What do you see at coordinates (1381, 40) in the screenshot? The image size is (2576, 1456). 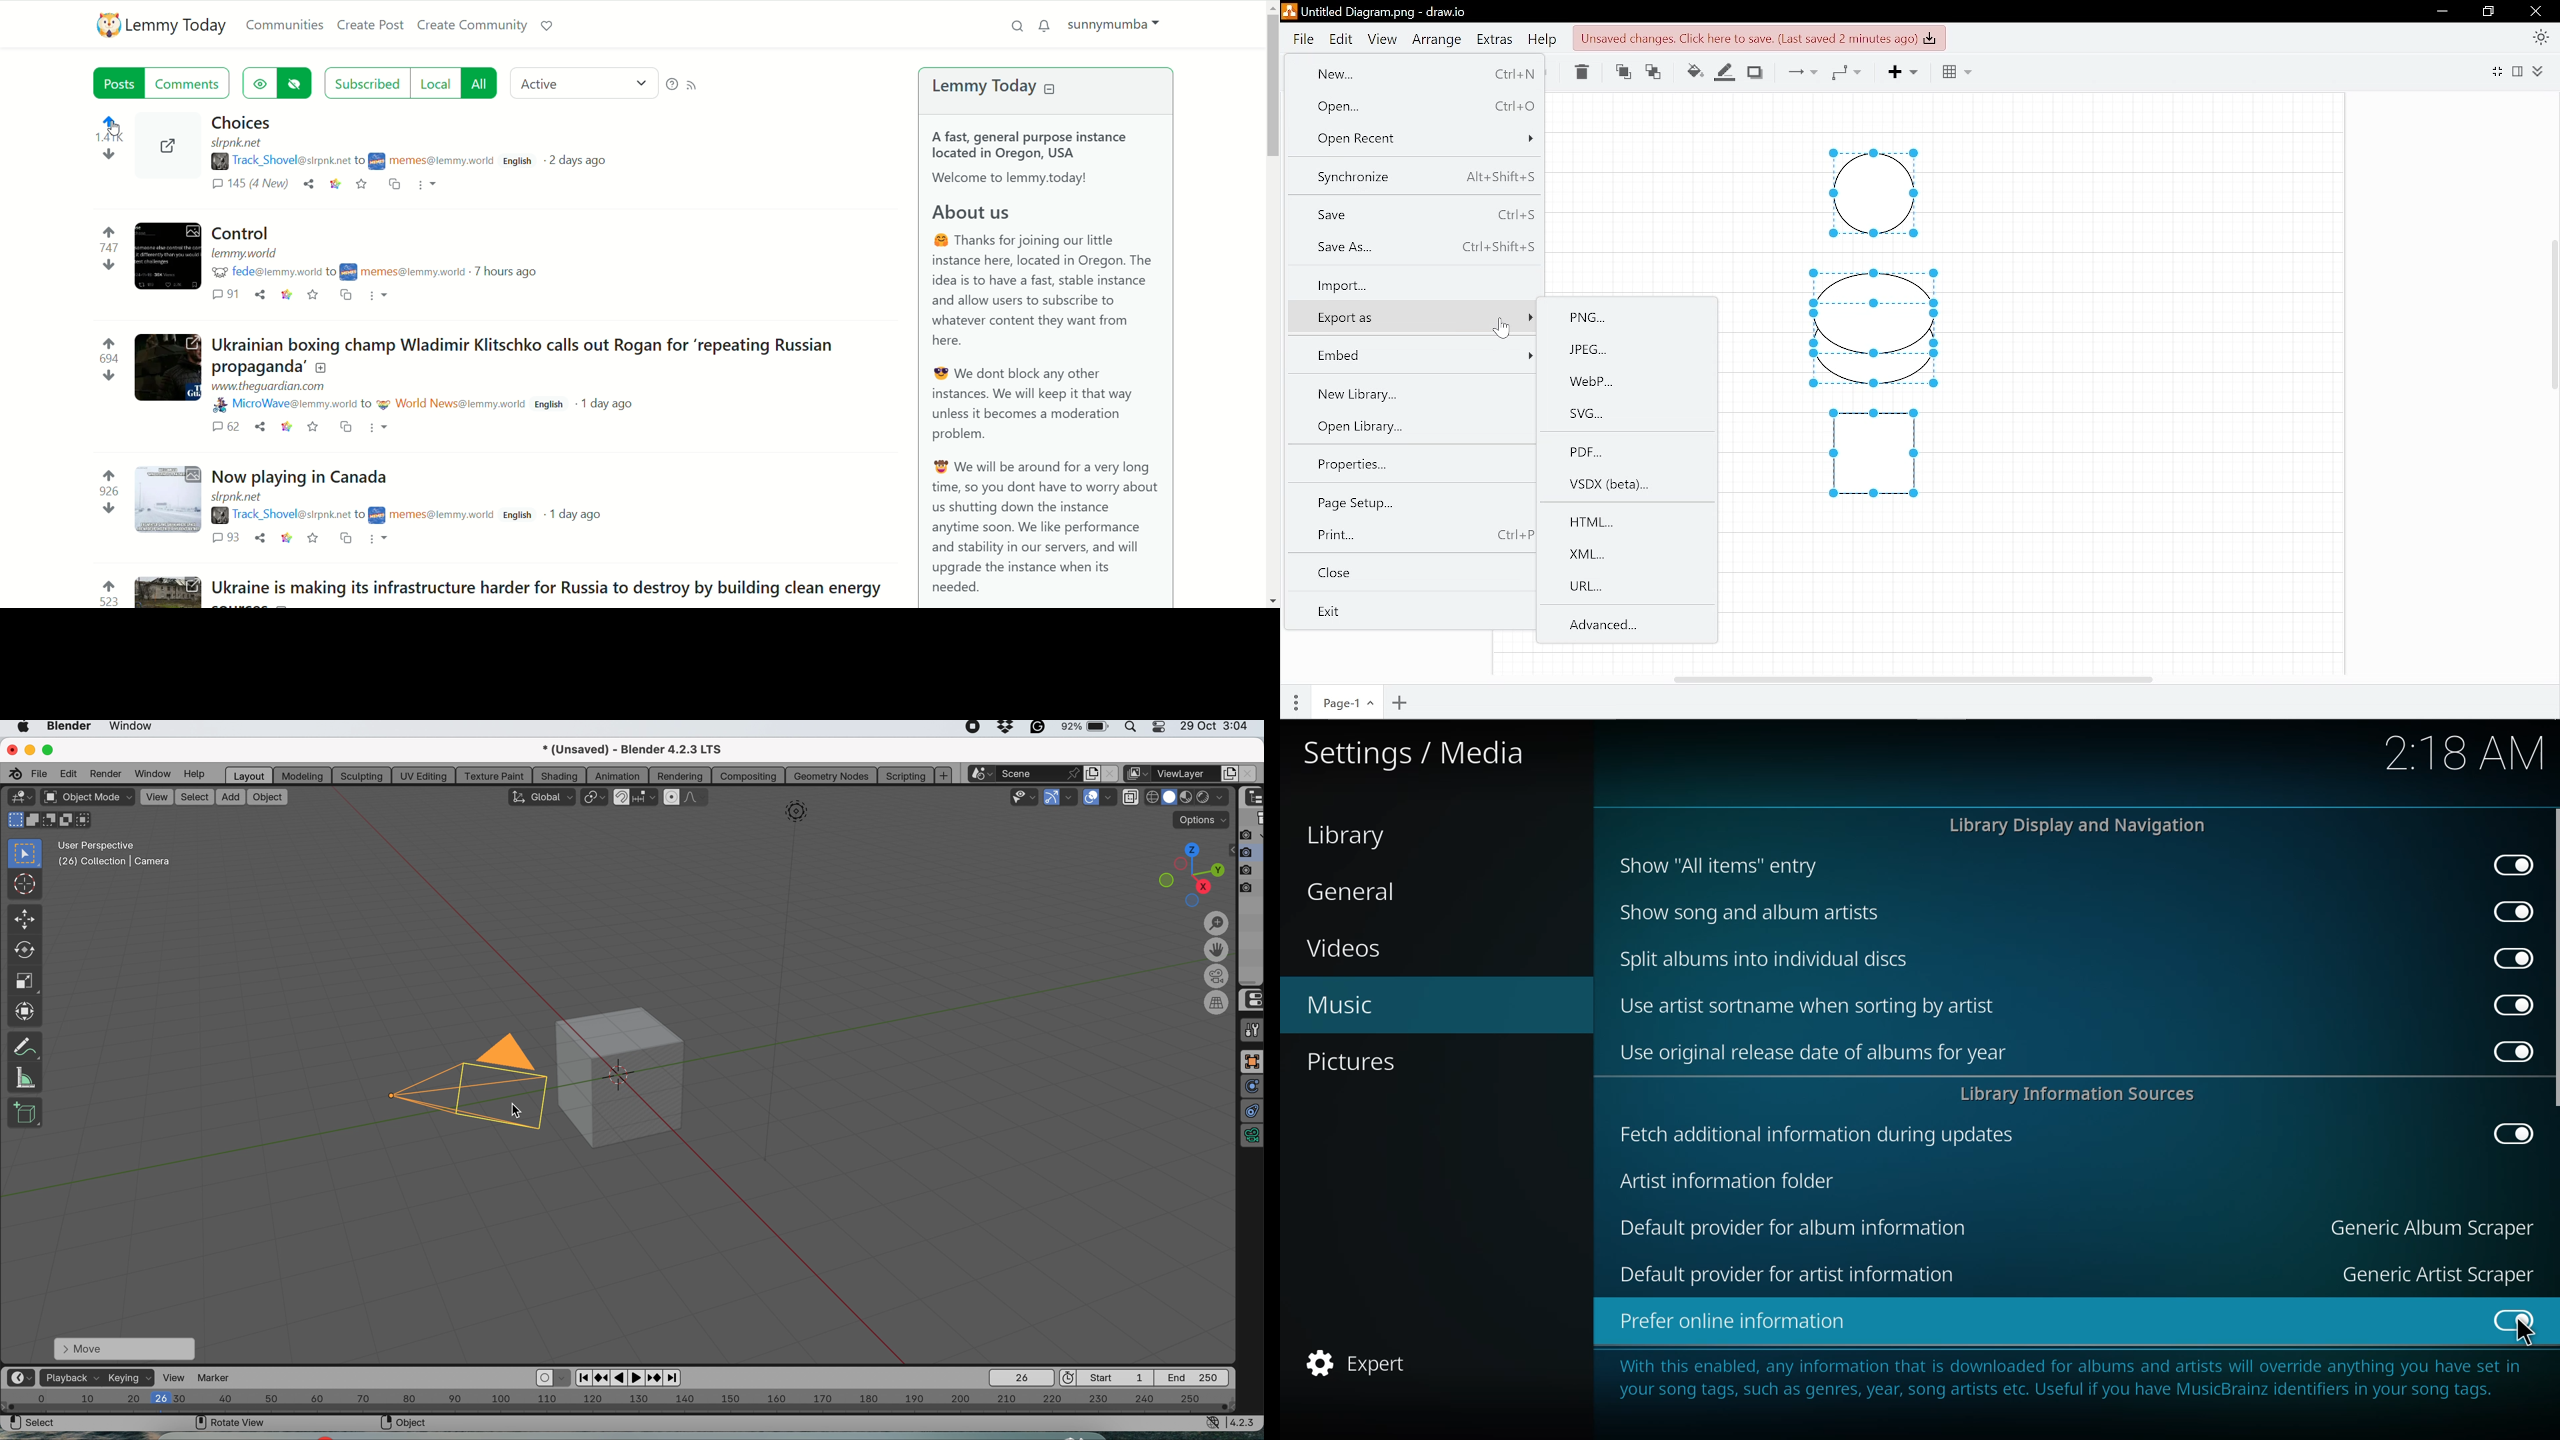 I see `View` at bounding box center [1381, 40].